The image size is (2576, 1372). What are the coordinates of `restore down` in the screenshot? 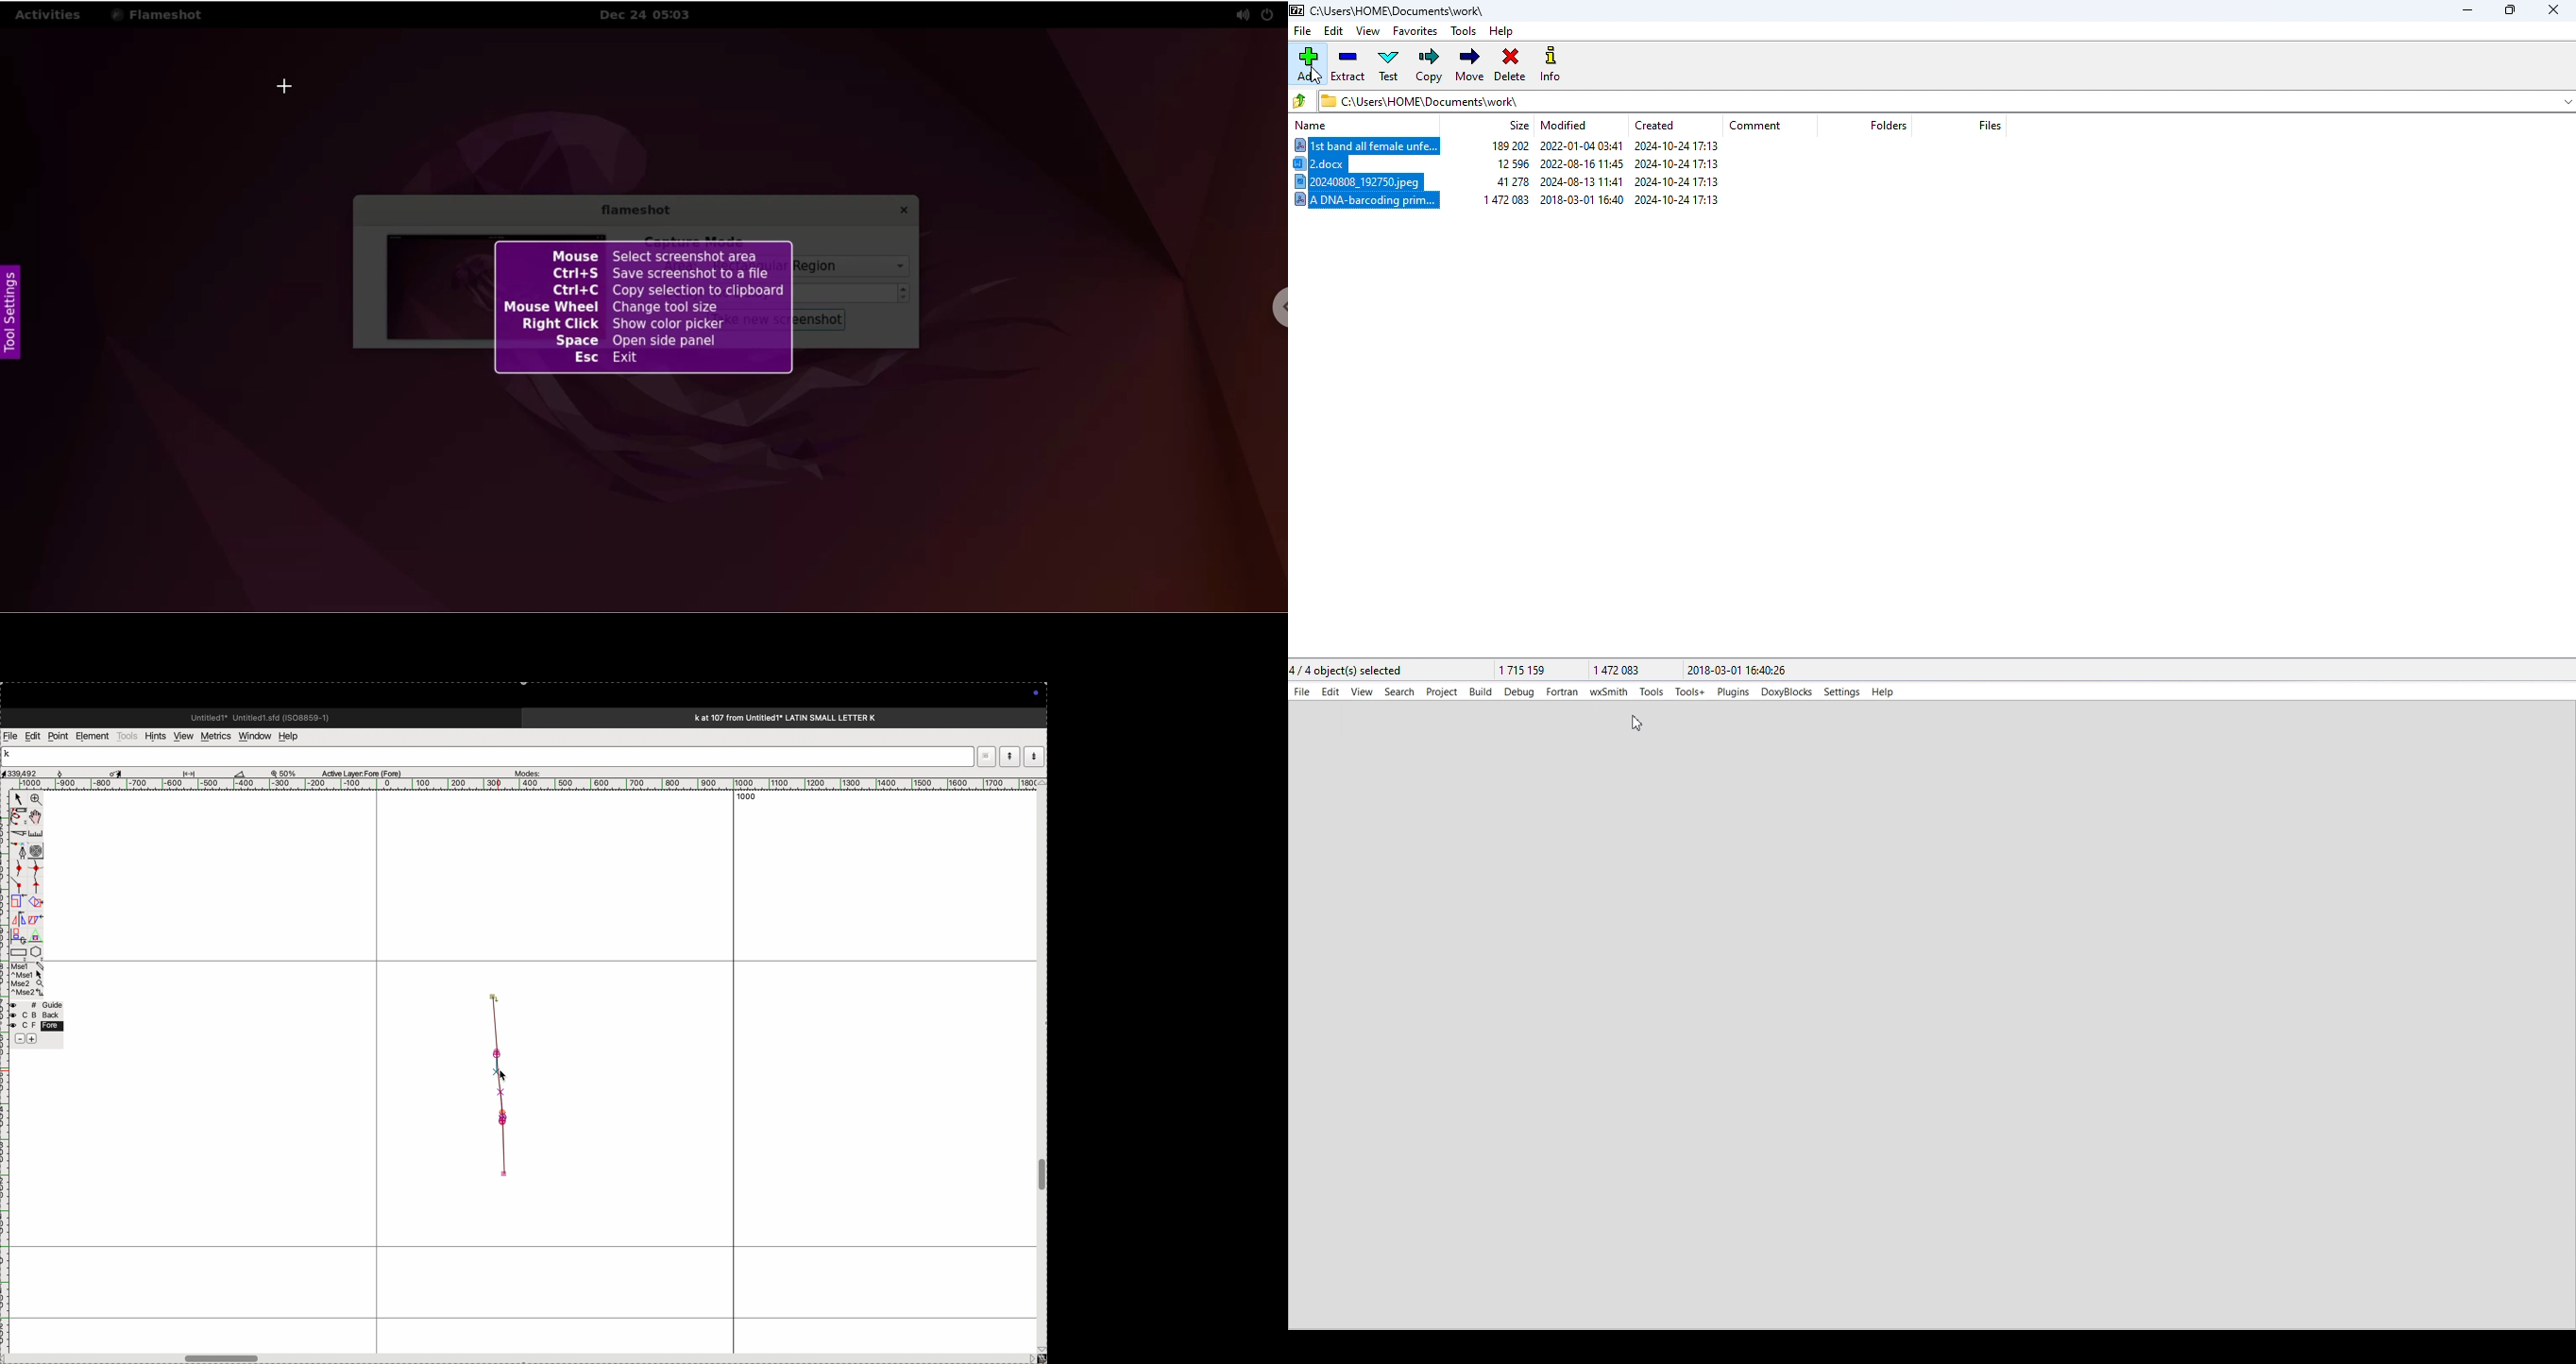 It's located at (985, 758).